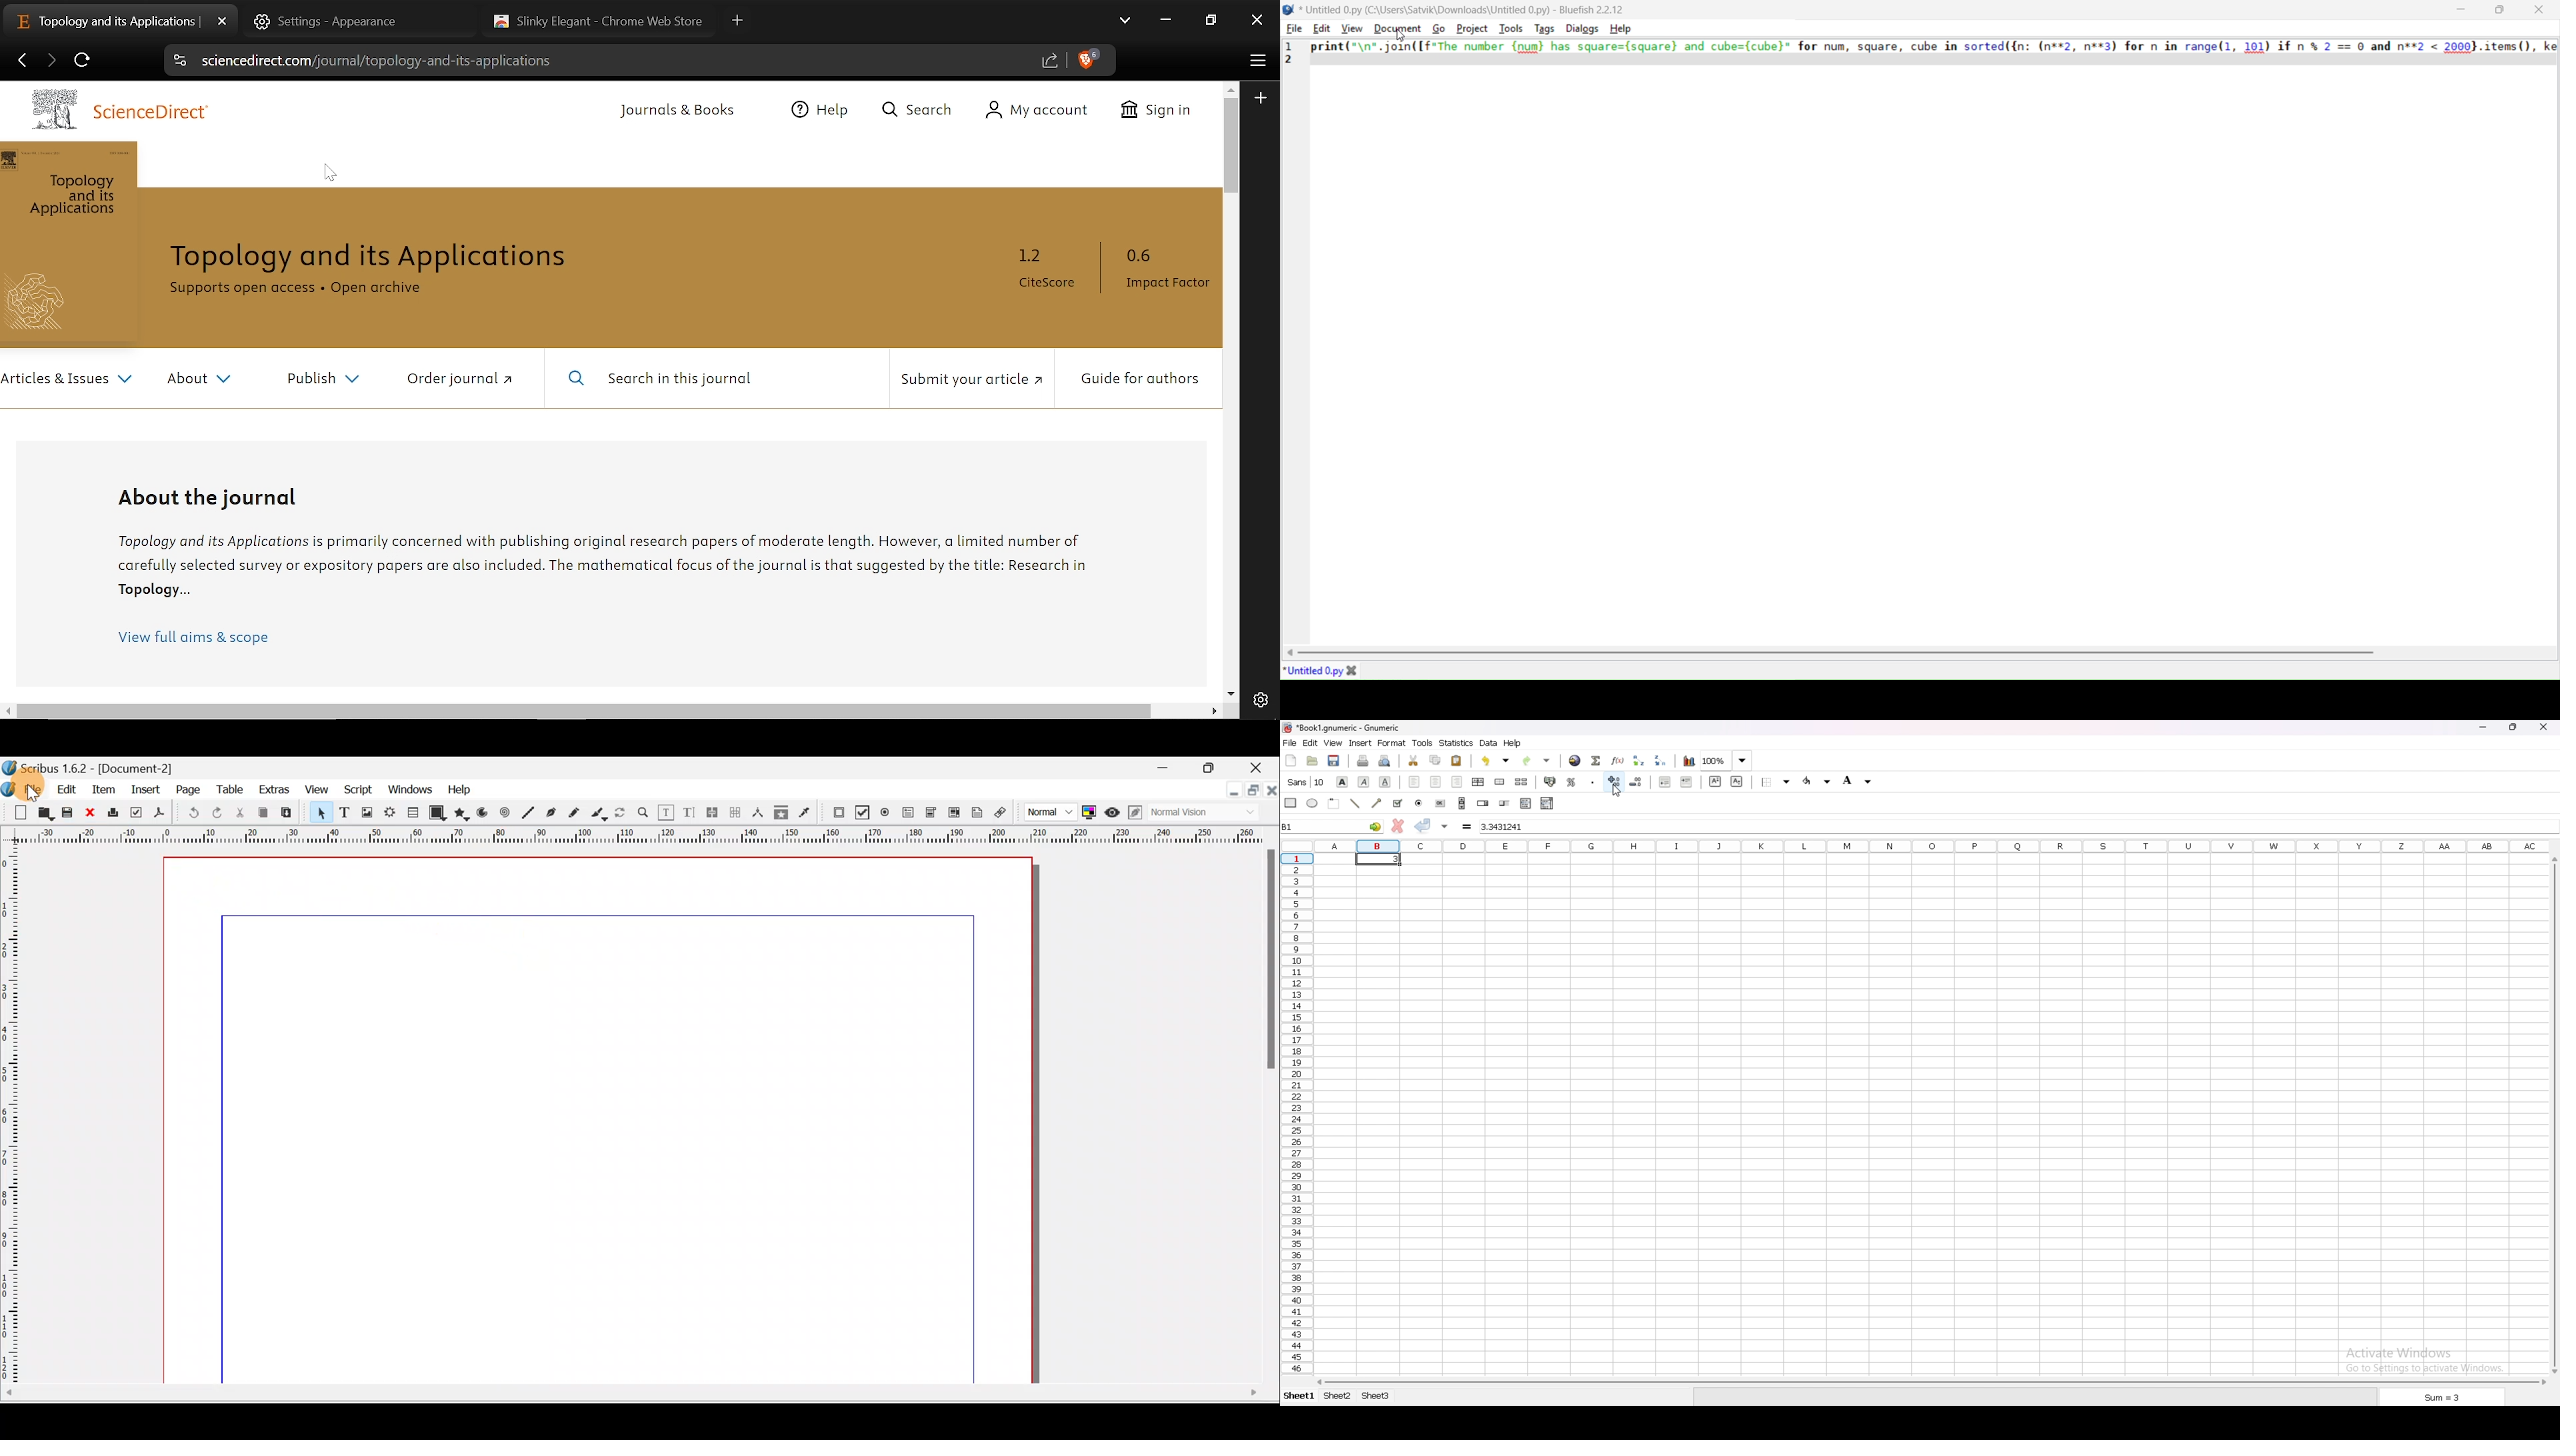 Image resolution: width=2576 pixels, height=1456 pixels. I want to click on Open, so click(43, 812).